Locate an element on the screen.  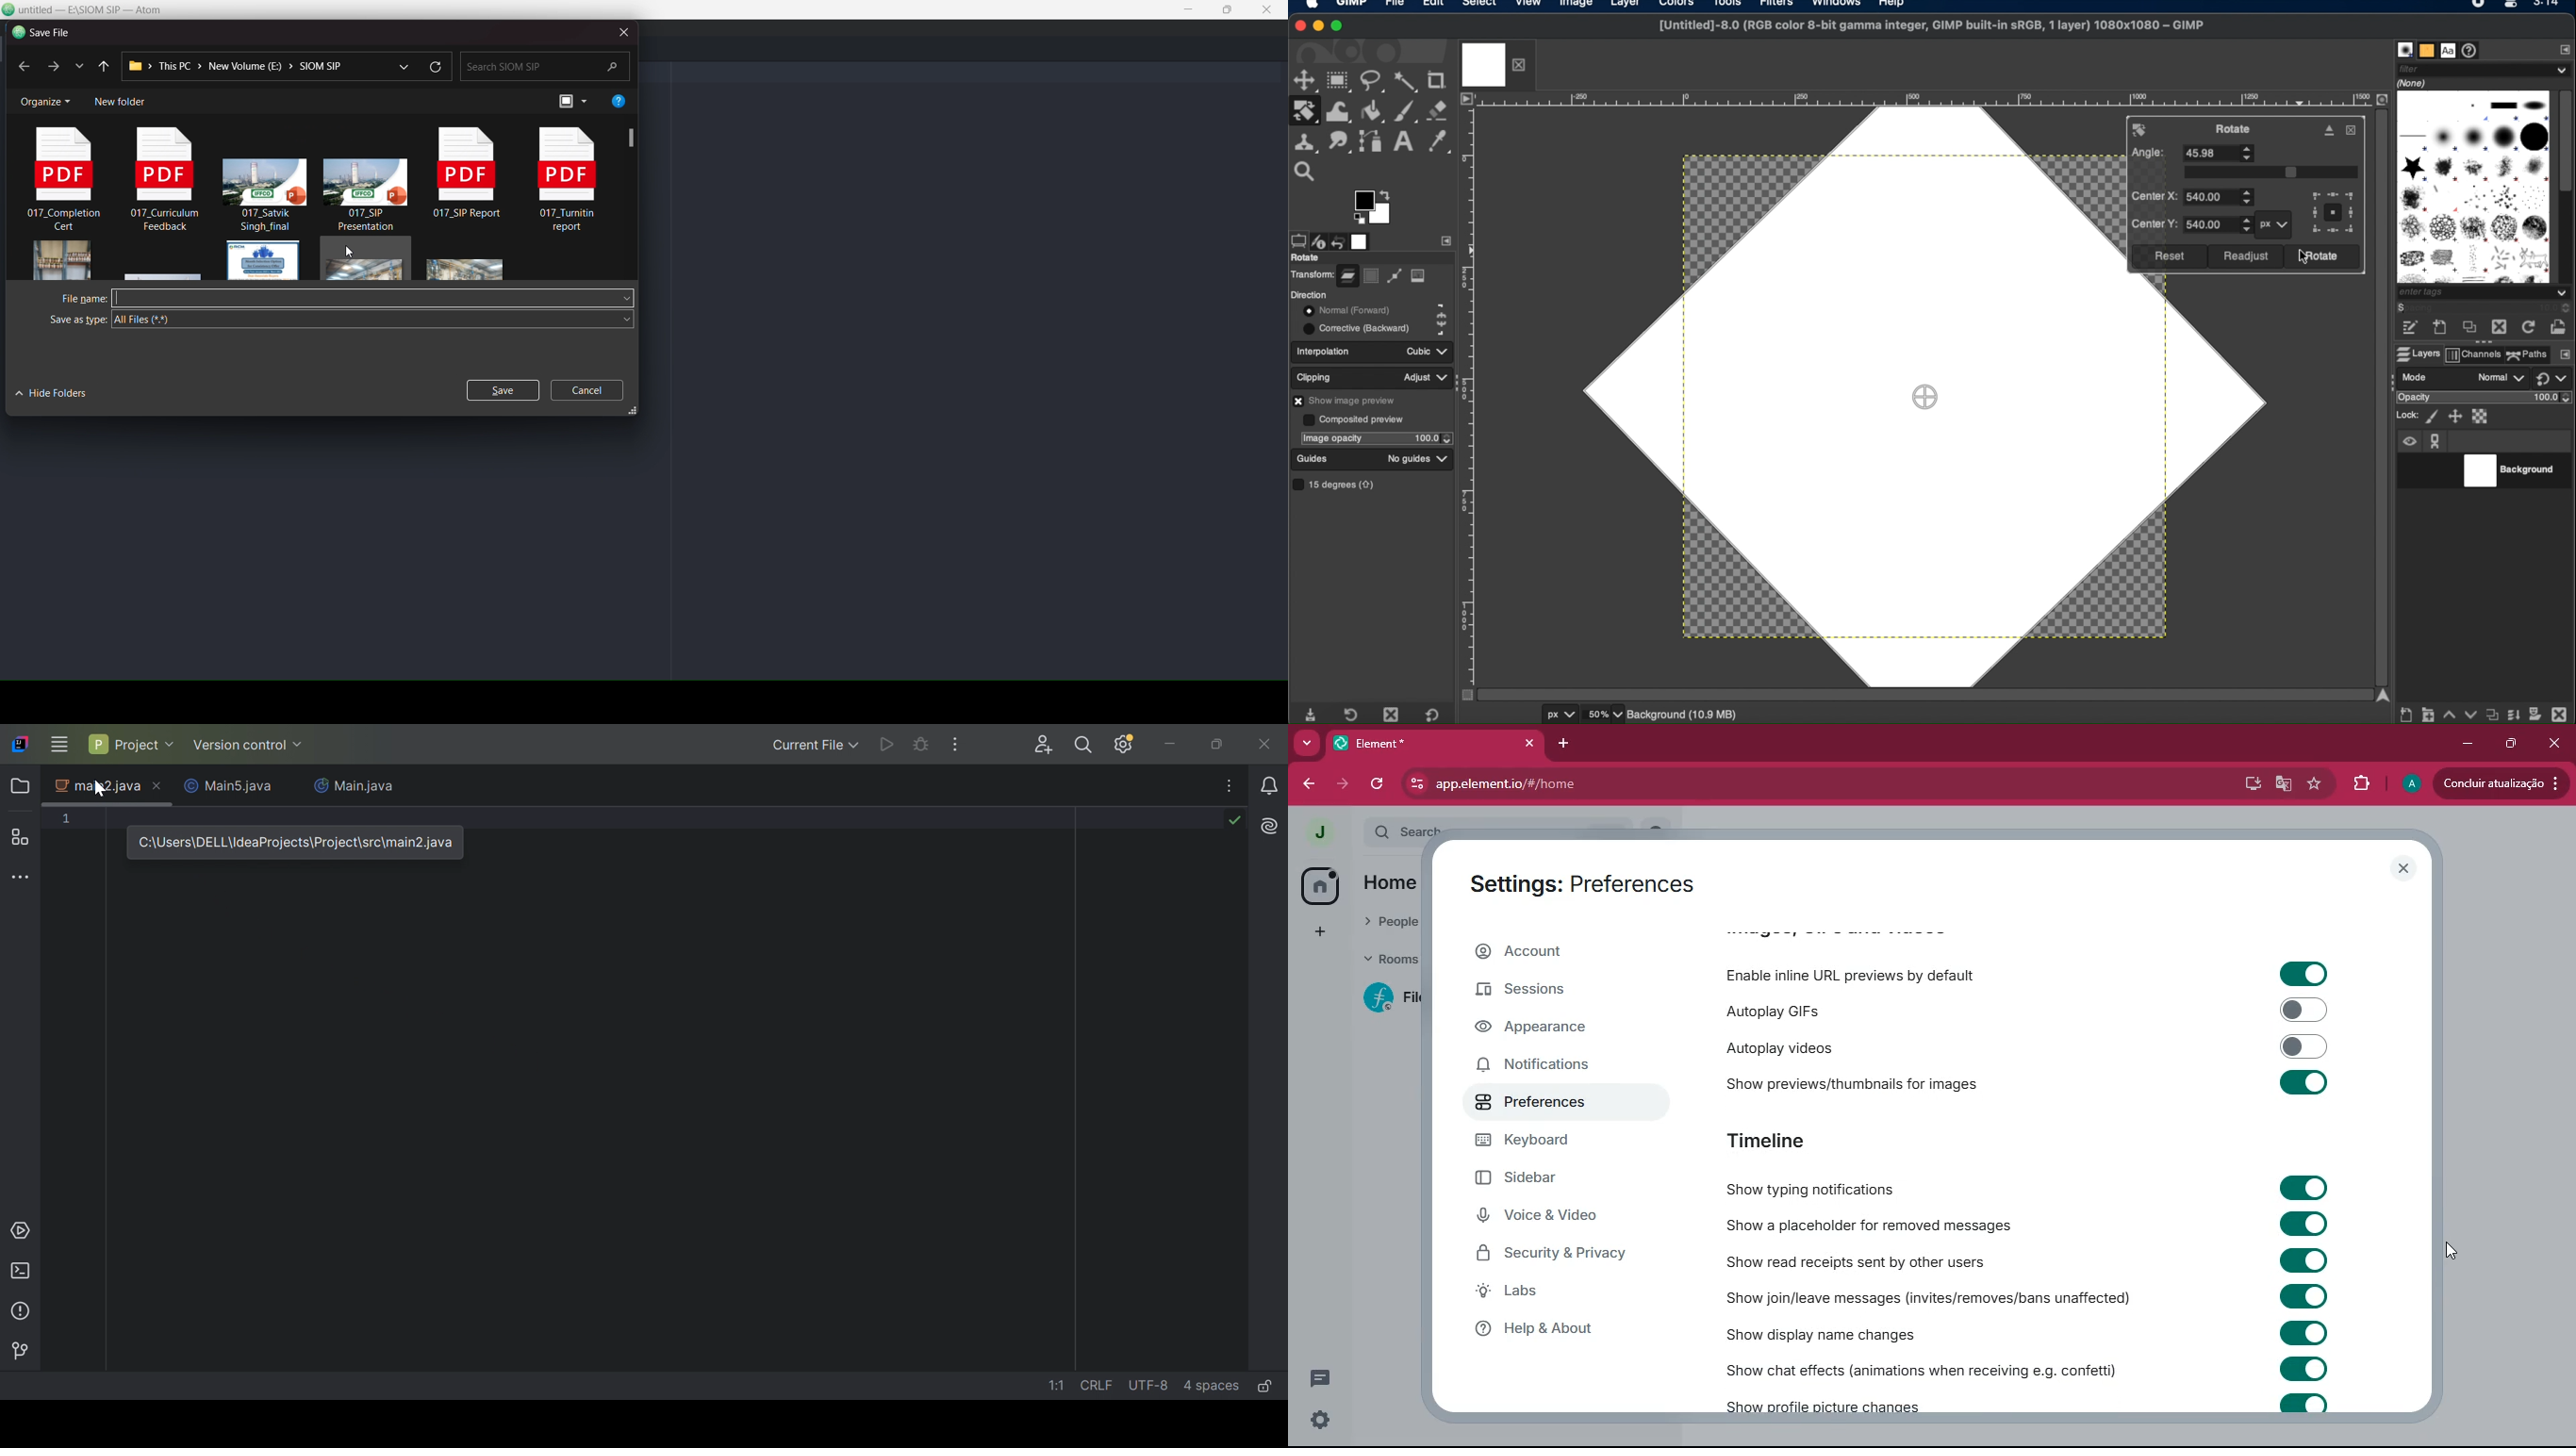
path is located at coordinates (244, 65).